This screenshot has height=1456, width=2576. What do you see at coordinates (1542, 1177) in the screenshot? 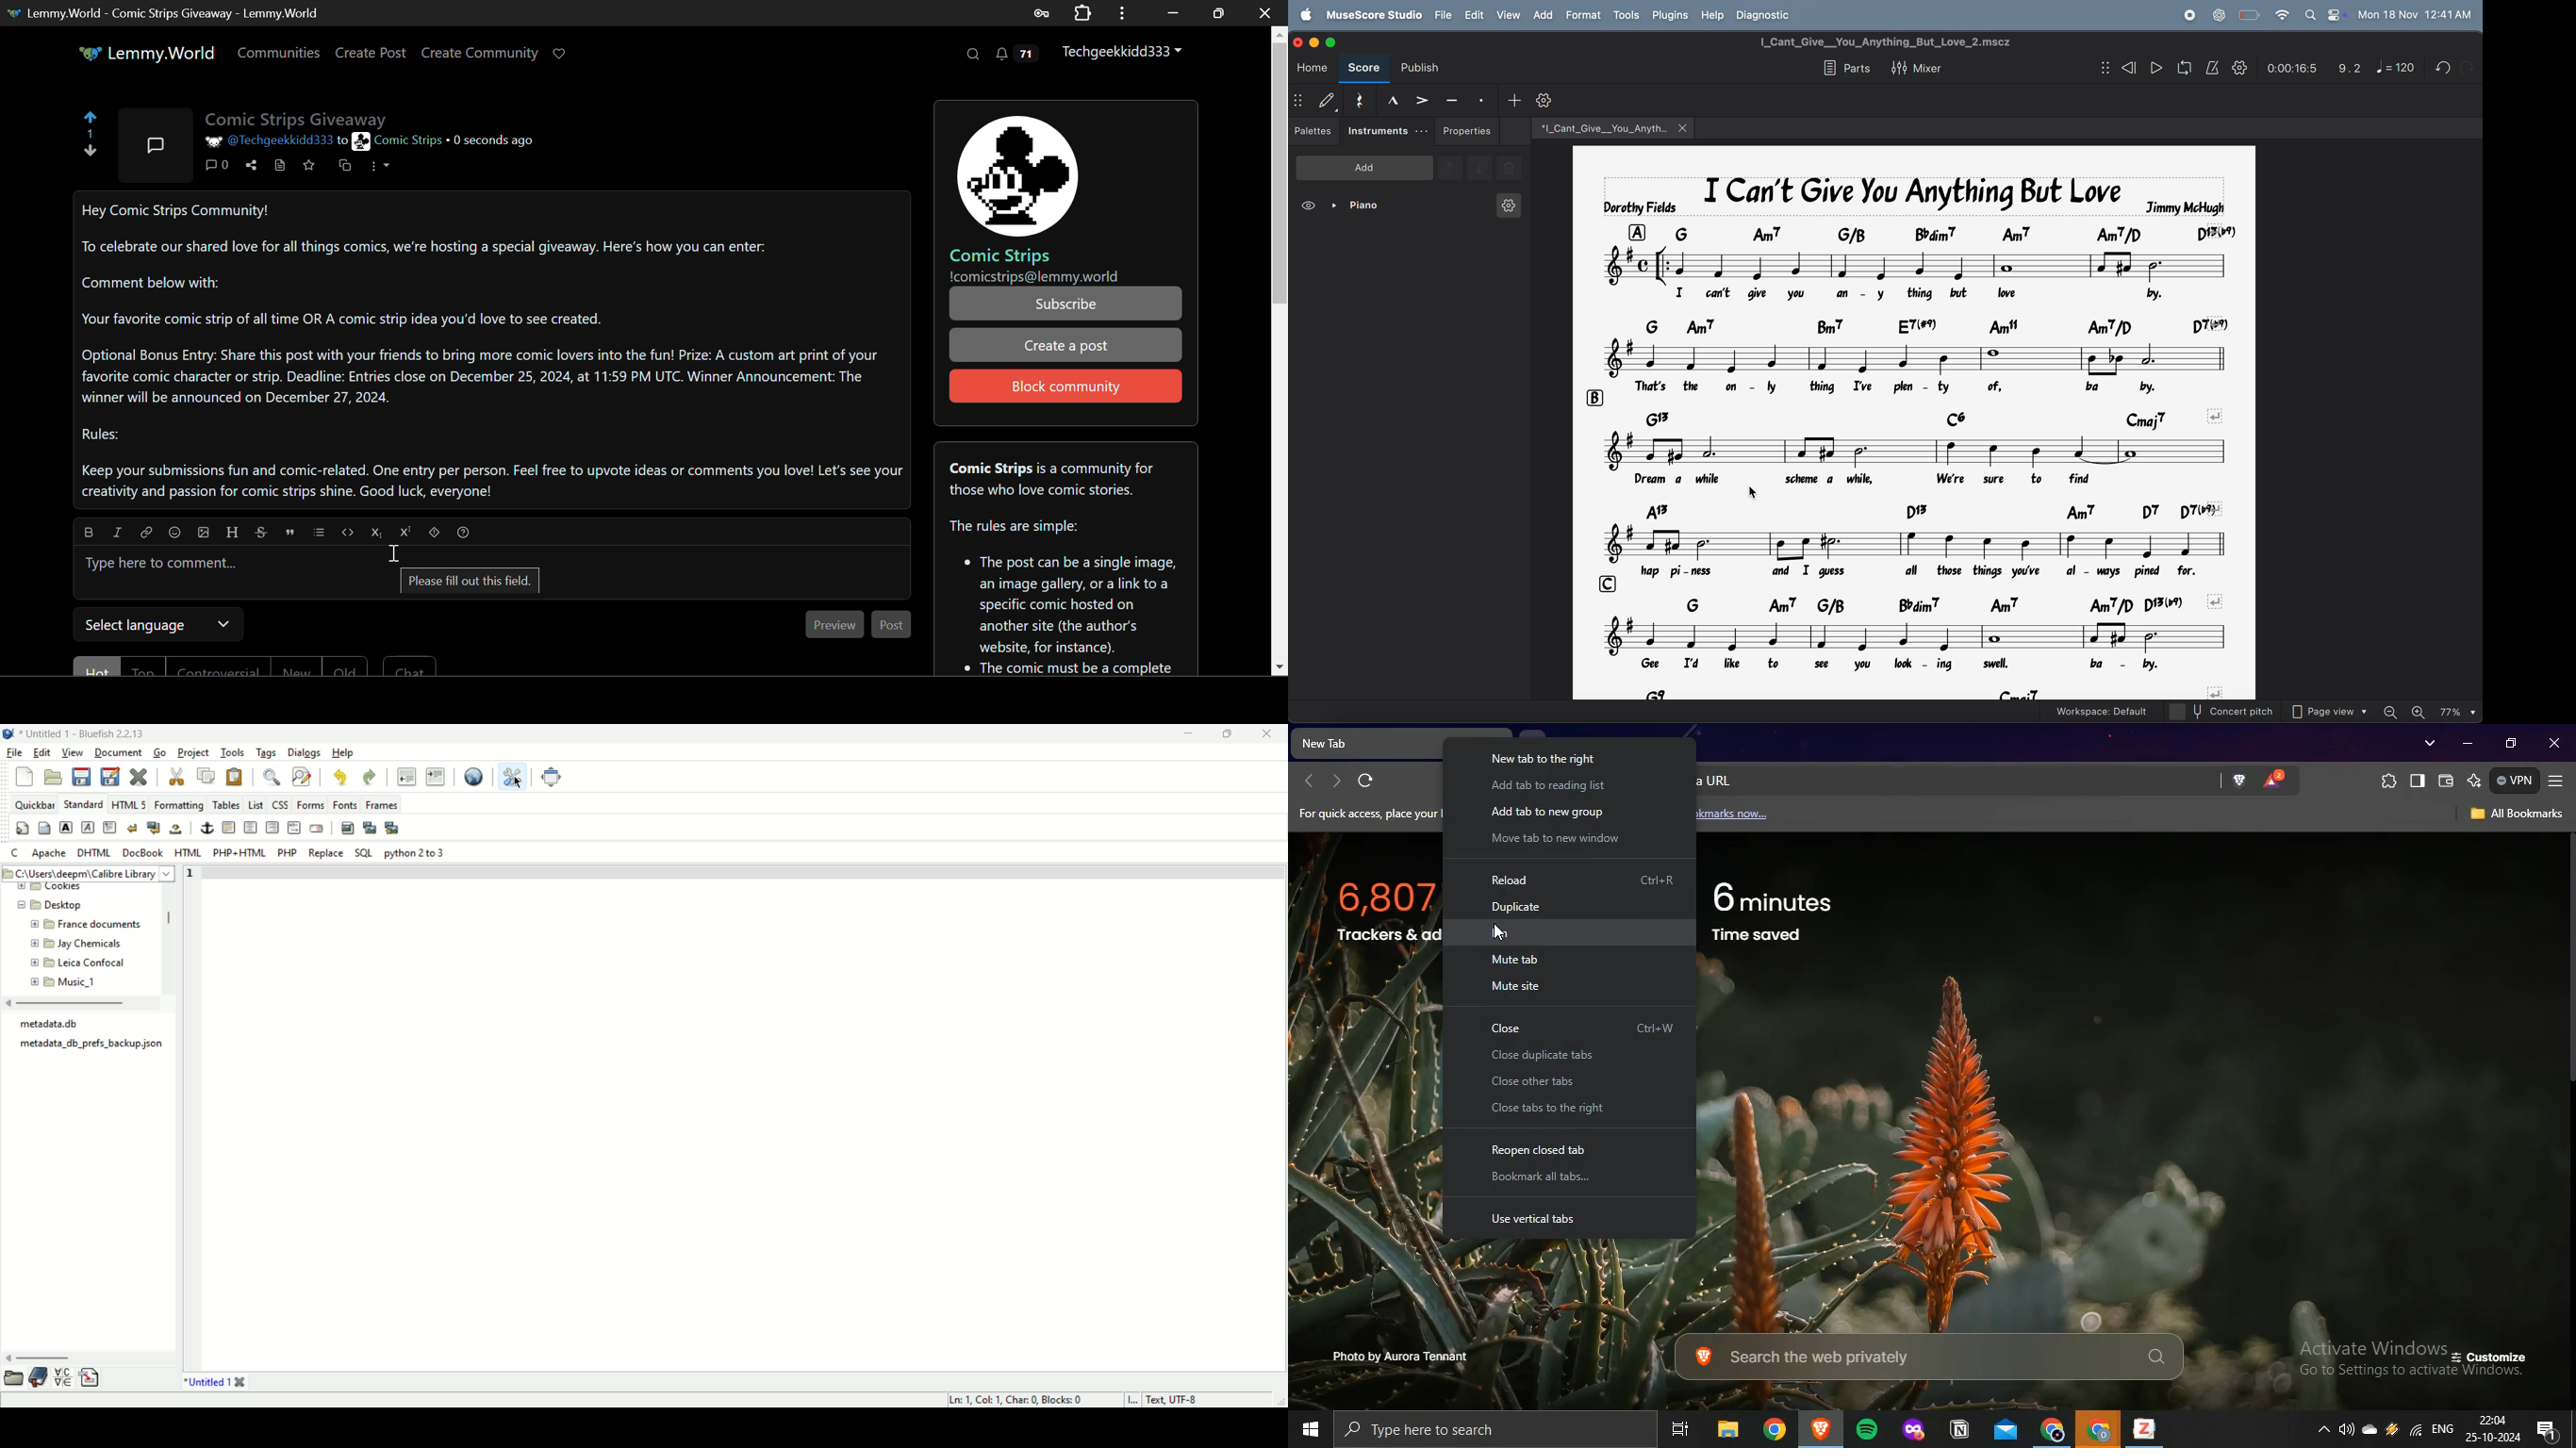
I see `bookmark all tabs` at bounding box center [1542, 1177].